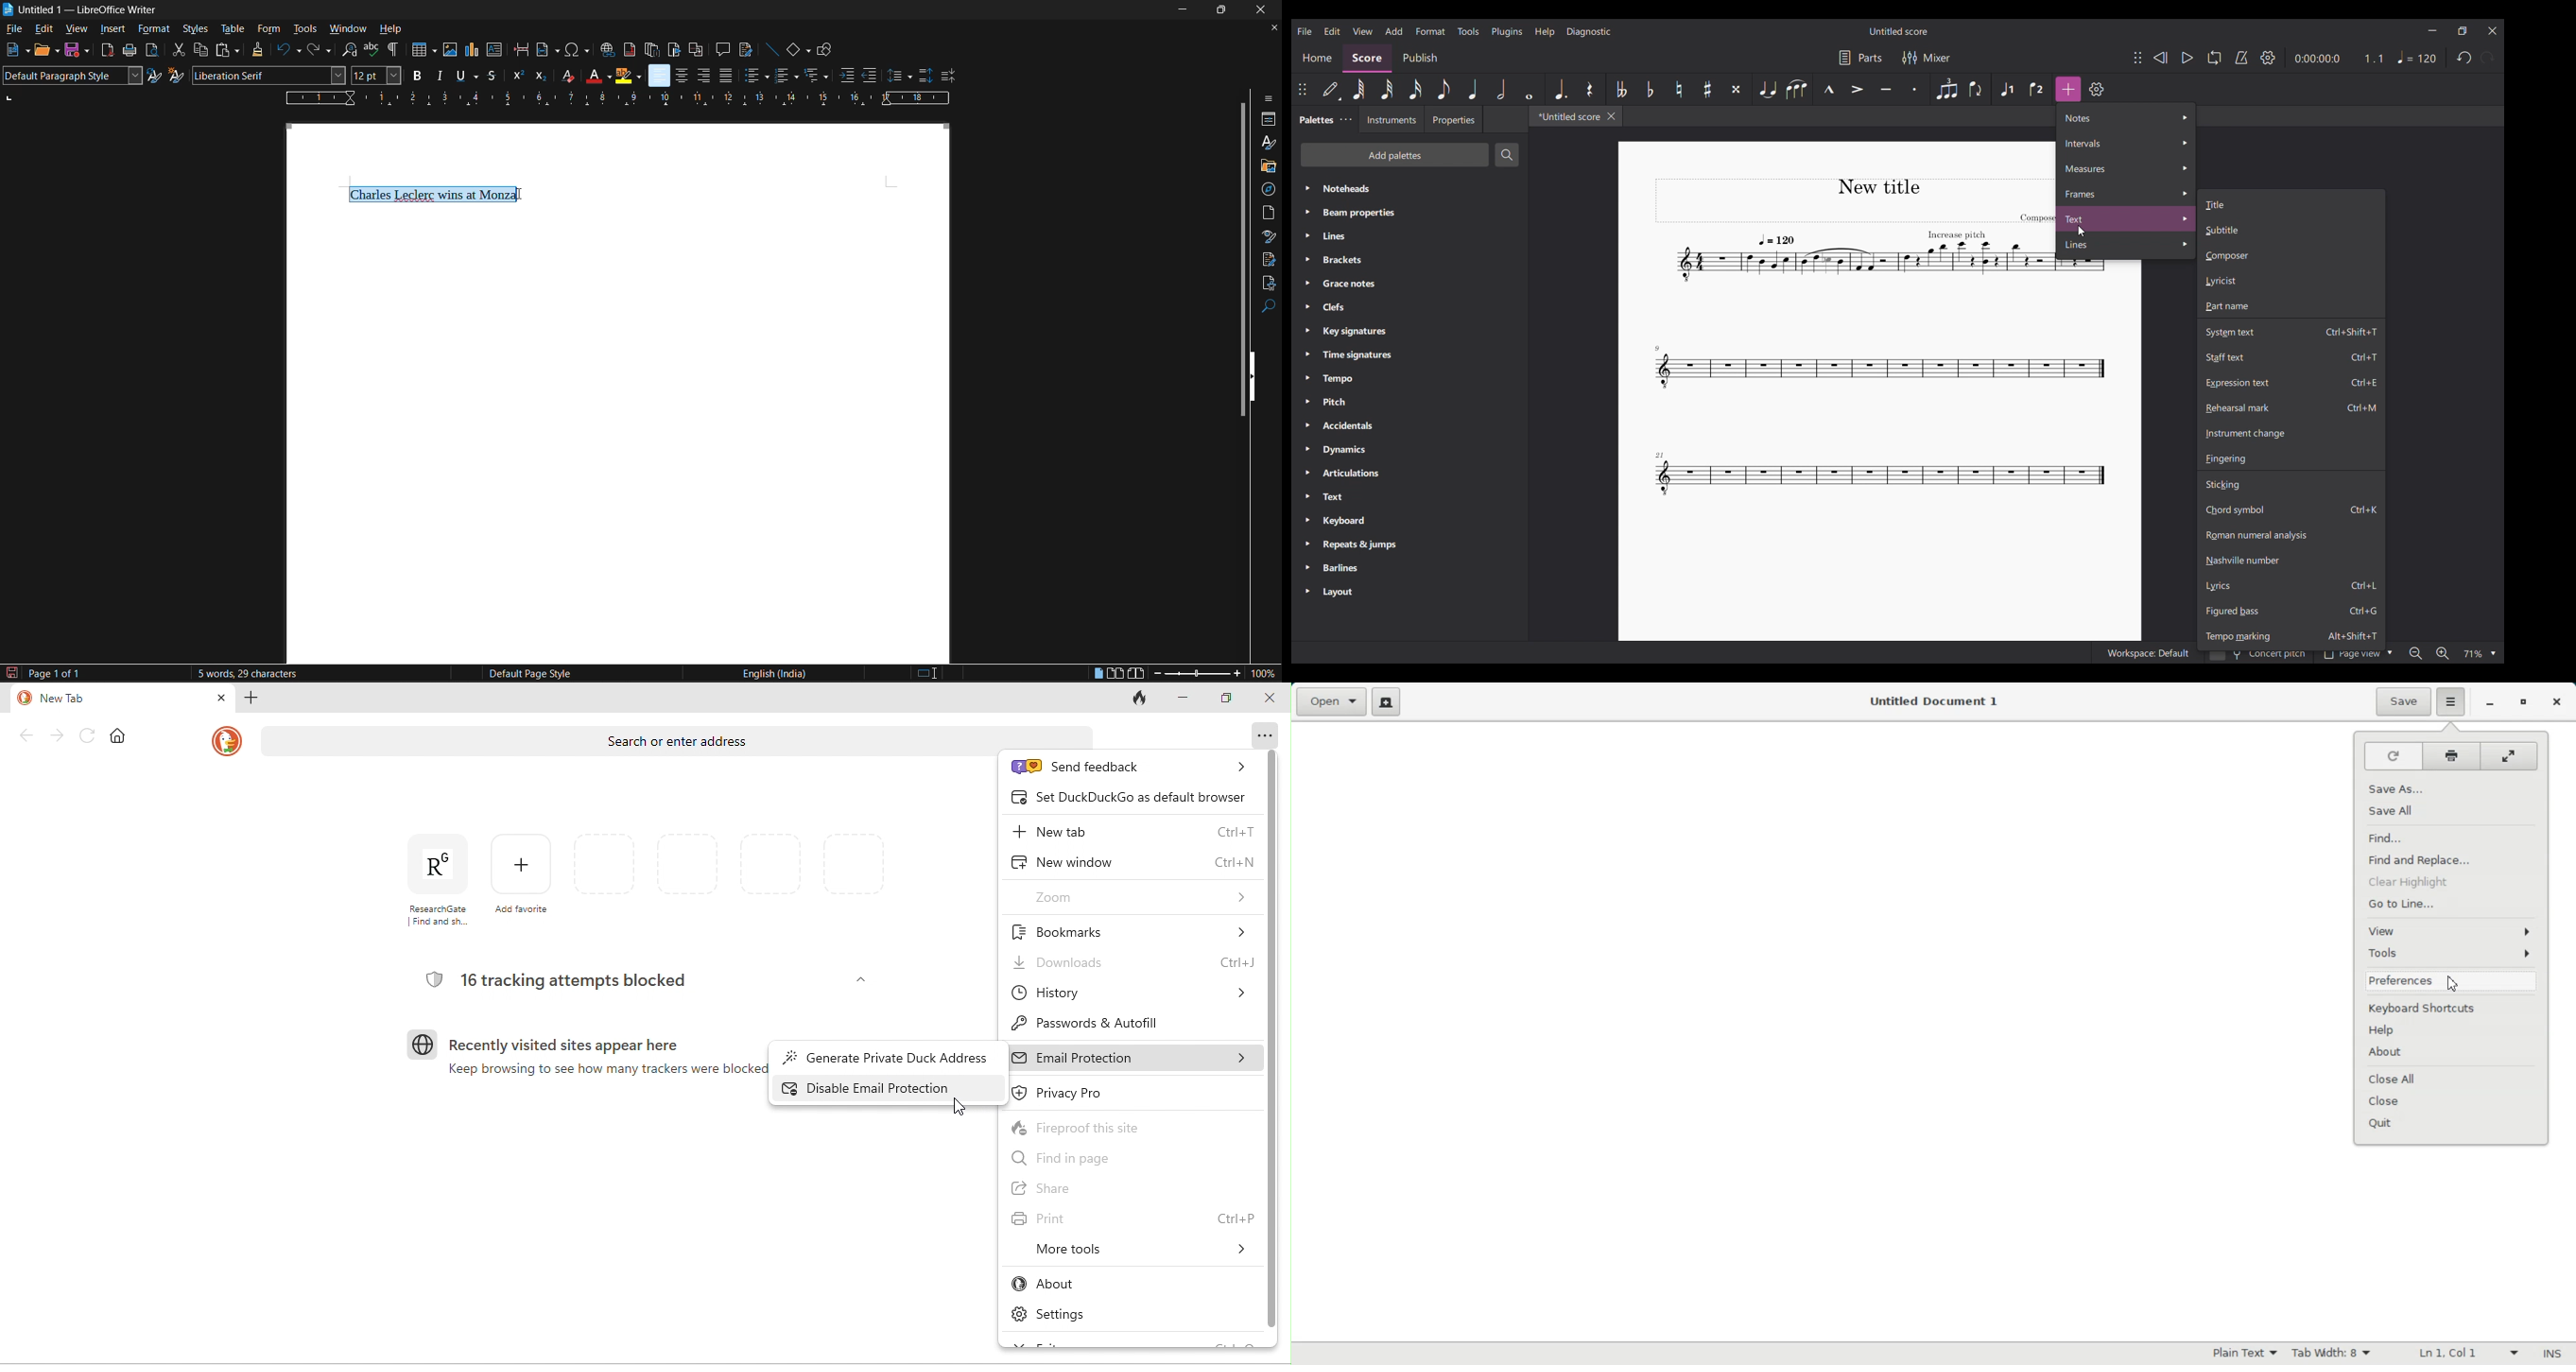 This screenshot has width=2576, height=1372. I want to click on Fingering, so click(2292, 459).